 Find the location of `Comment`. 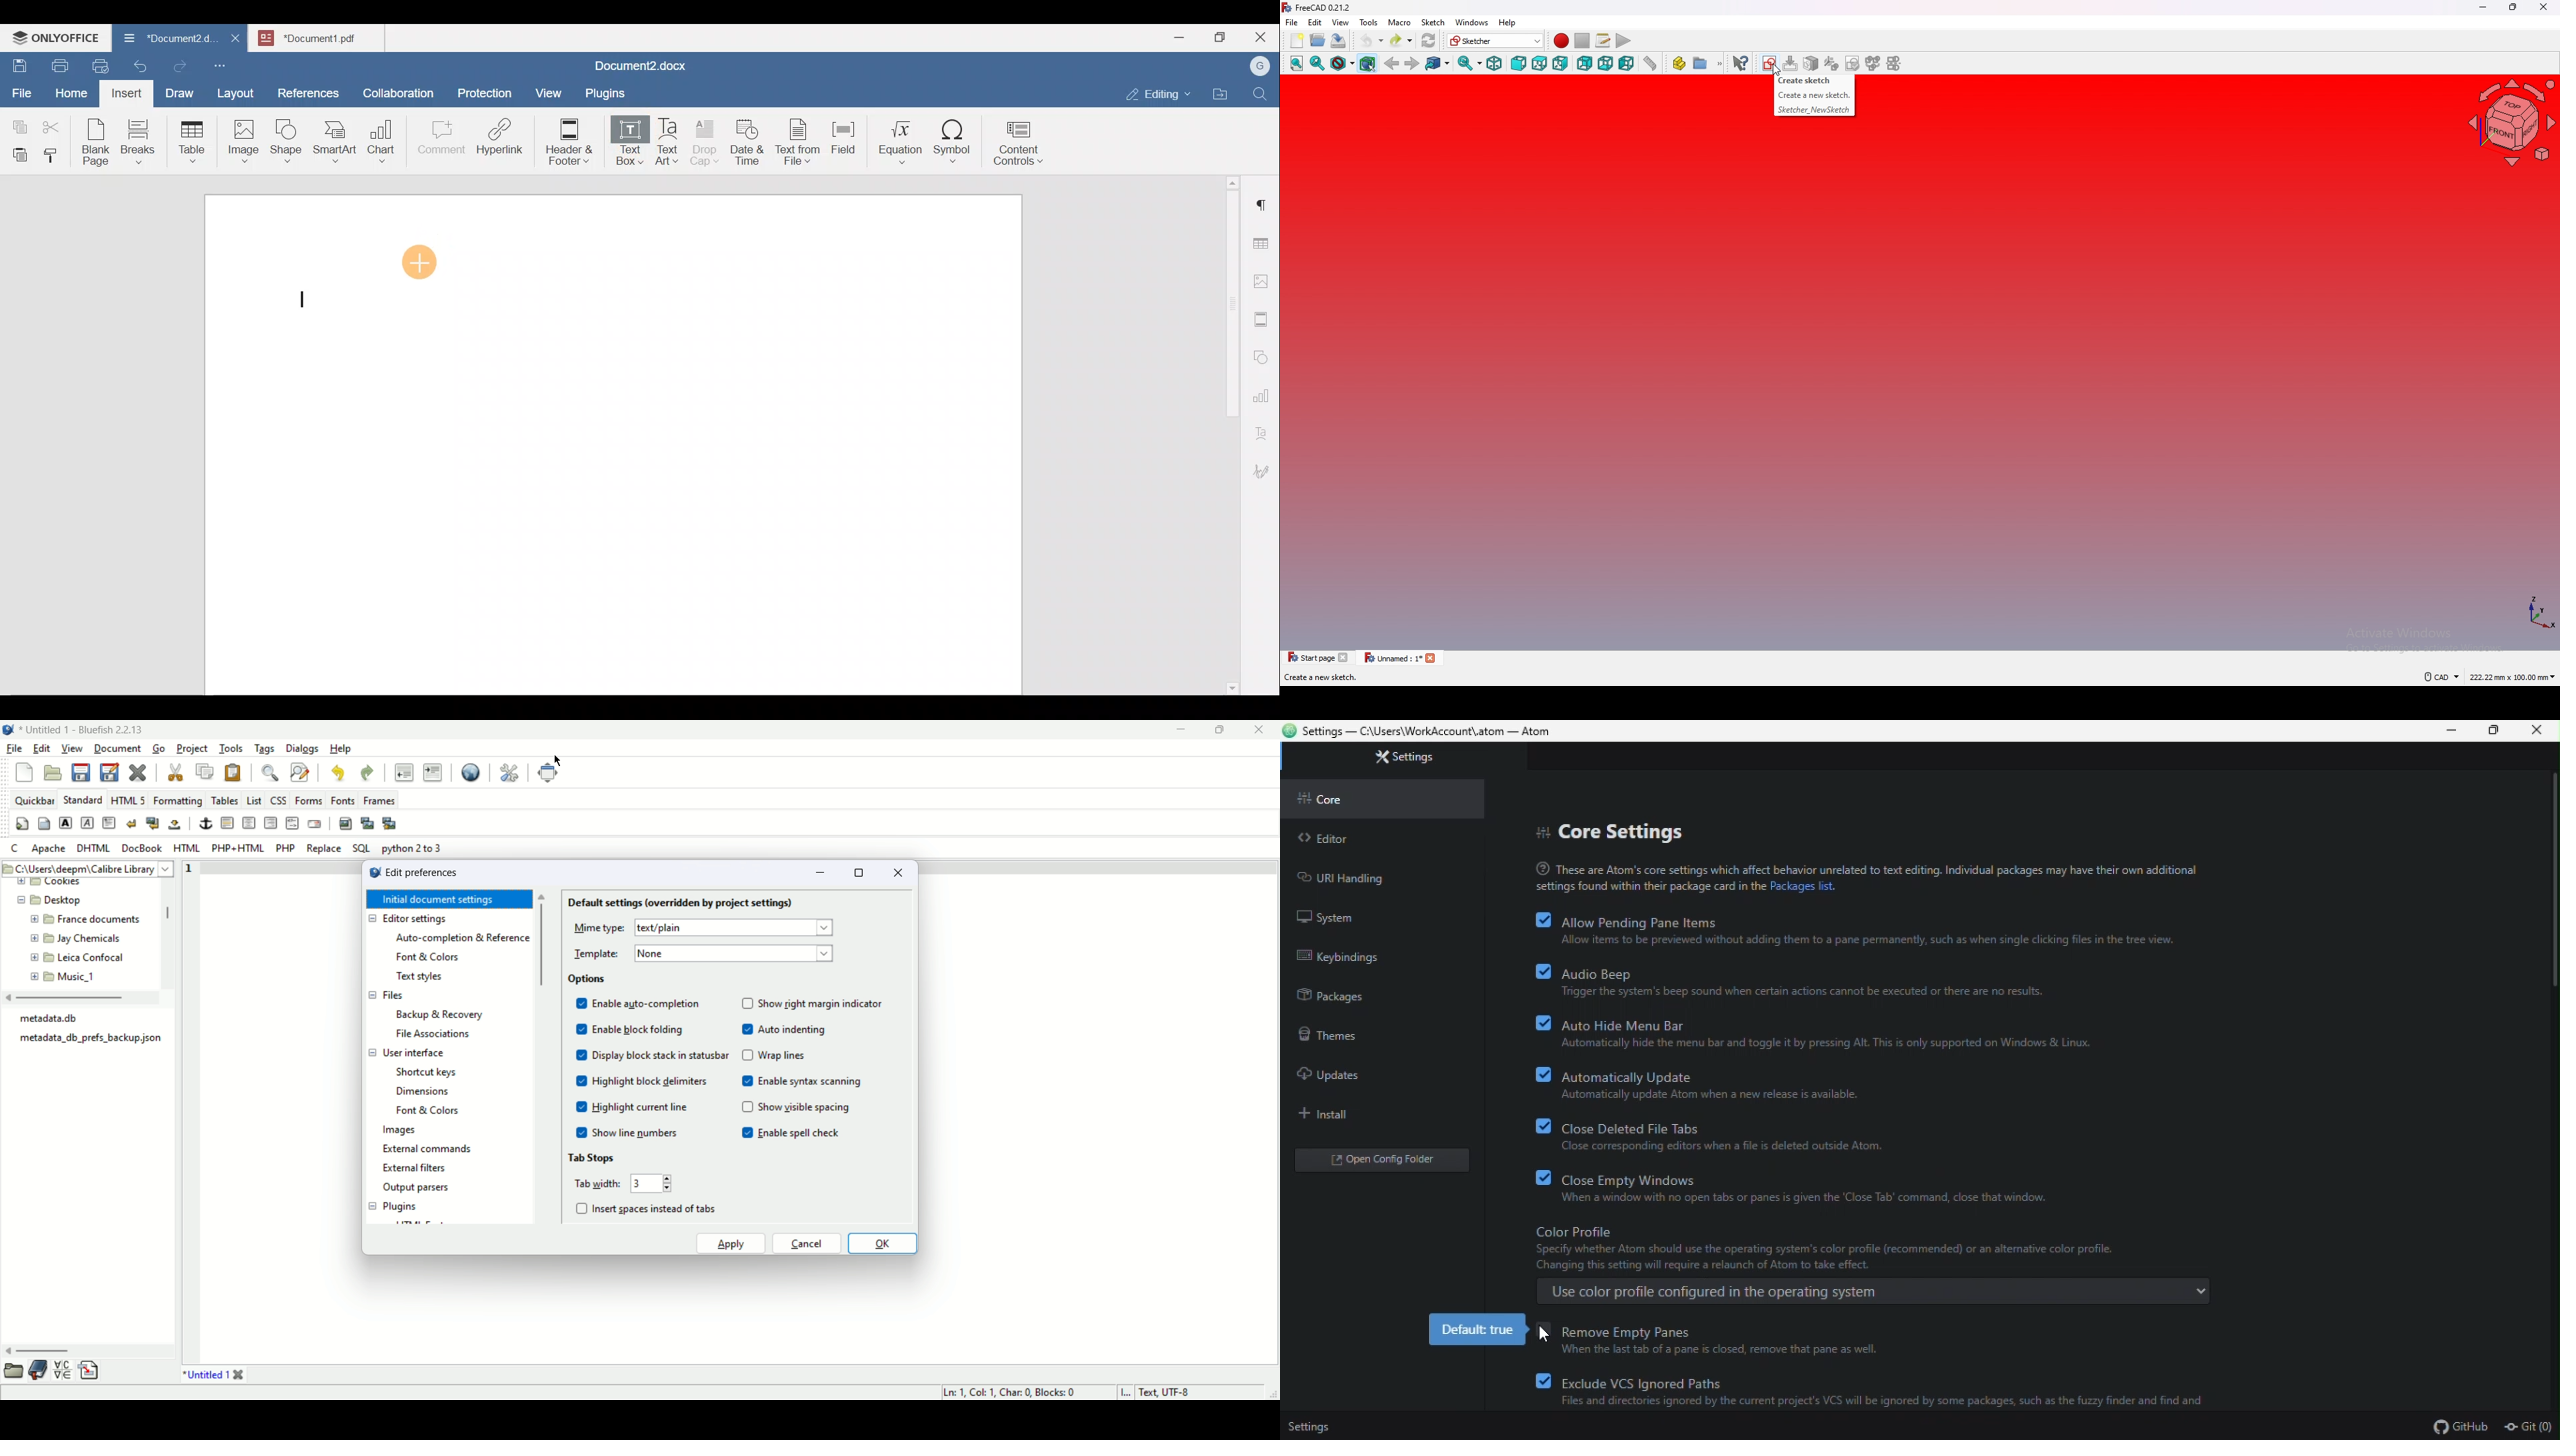

Comment is located at coordinates (437, 141).